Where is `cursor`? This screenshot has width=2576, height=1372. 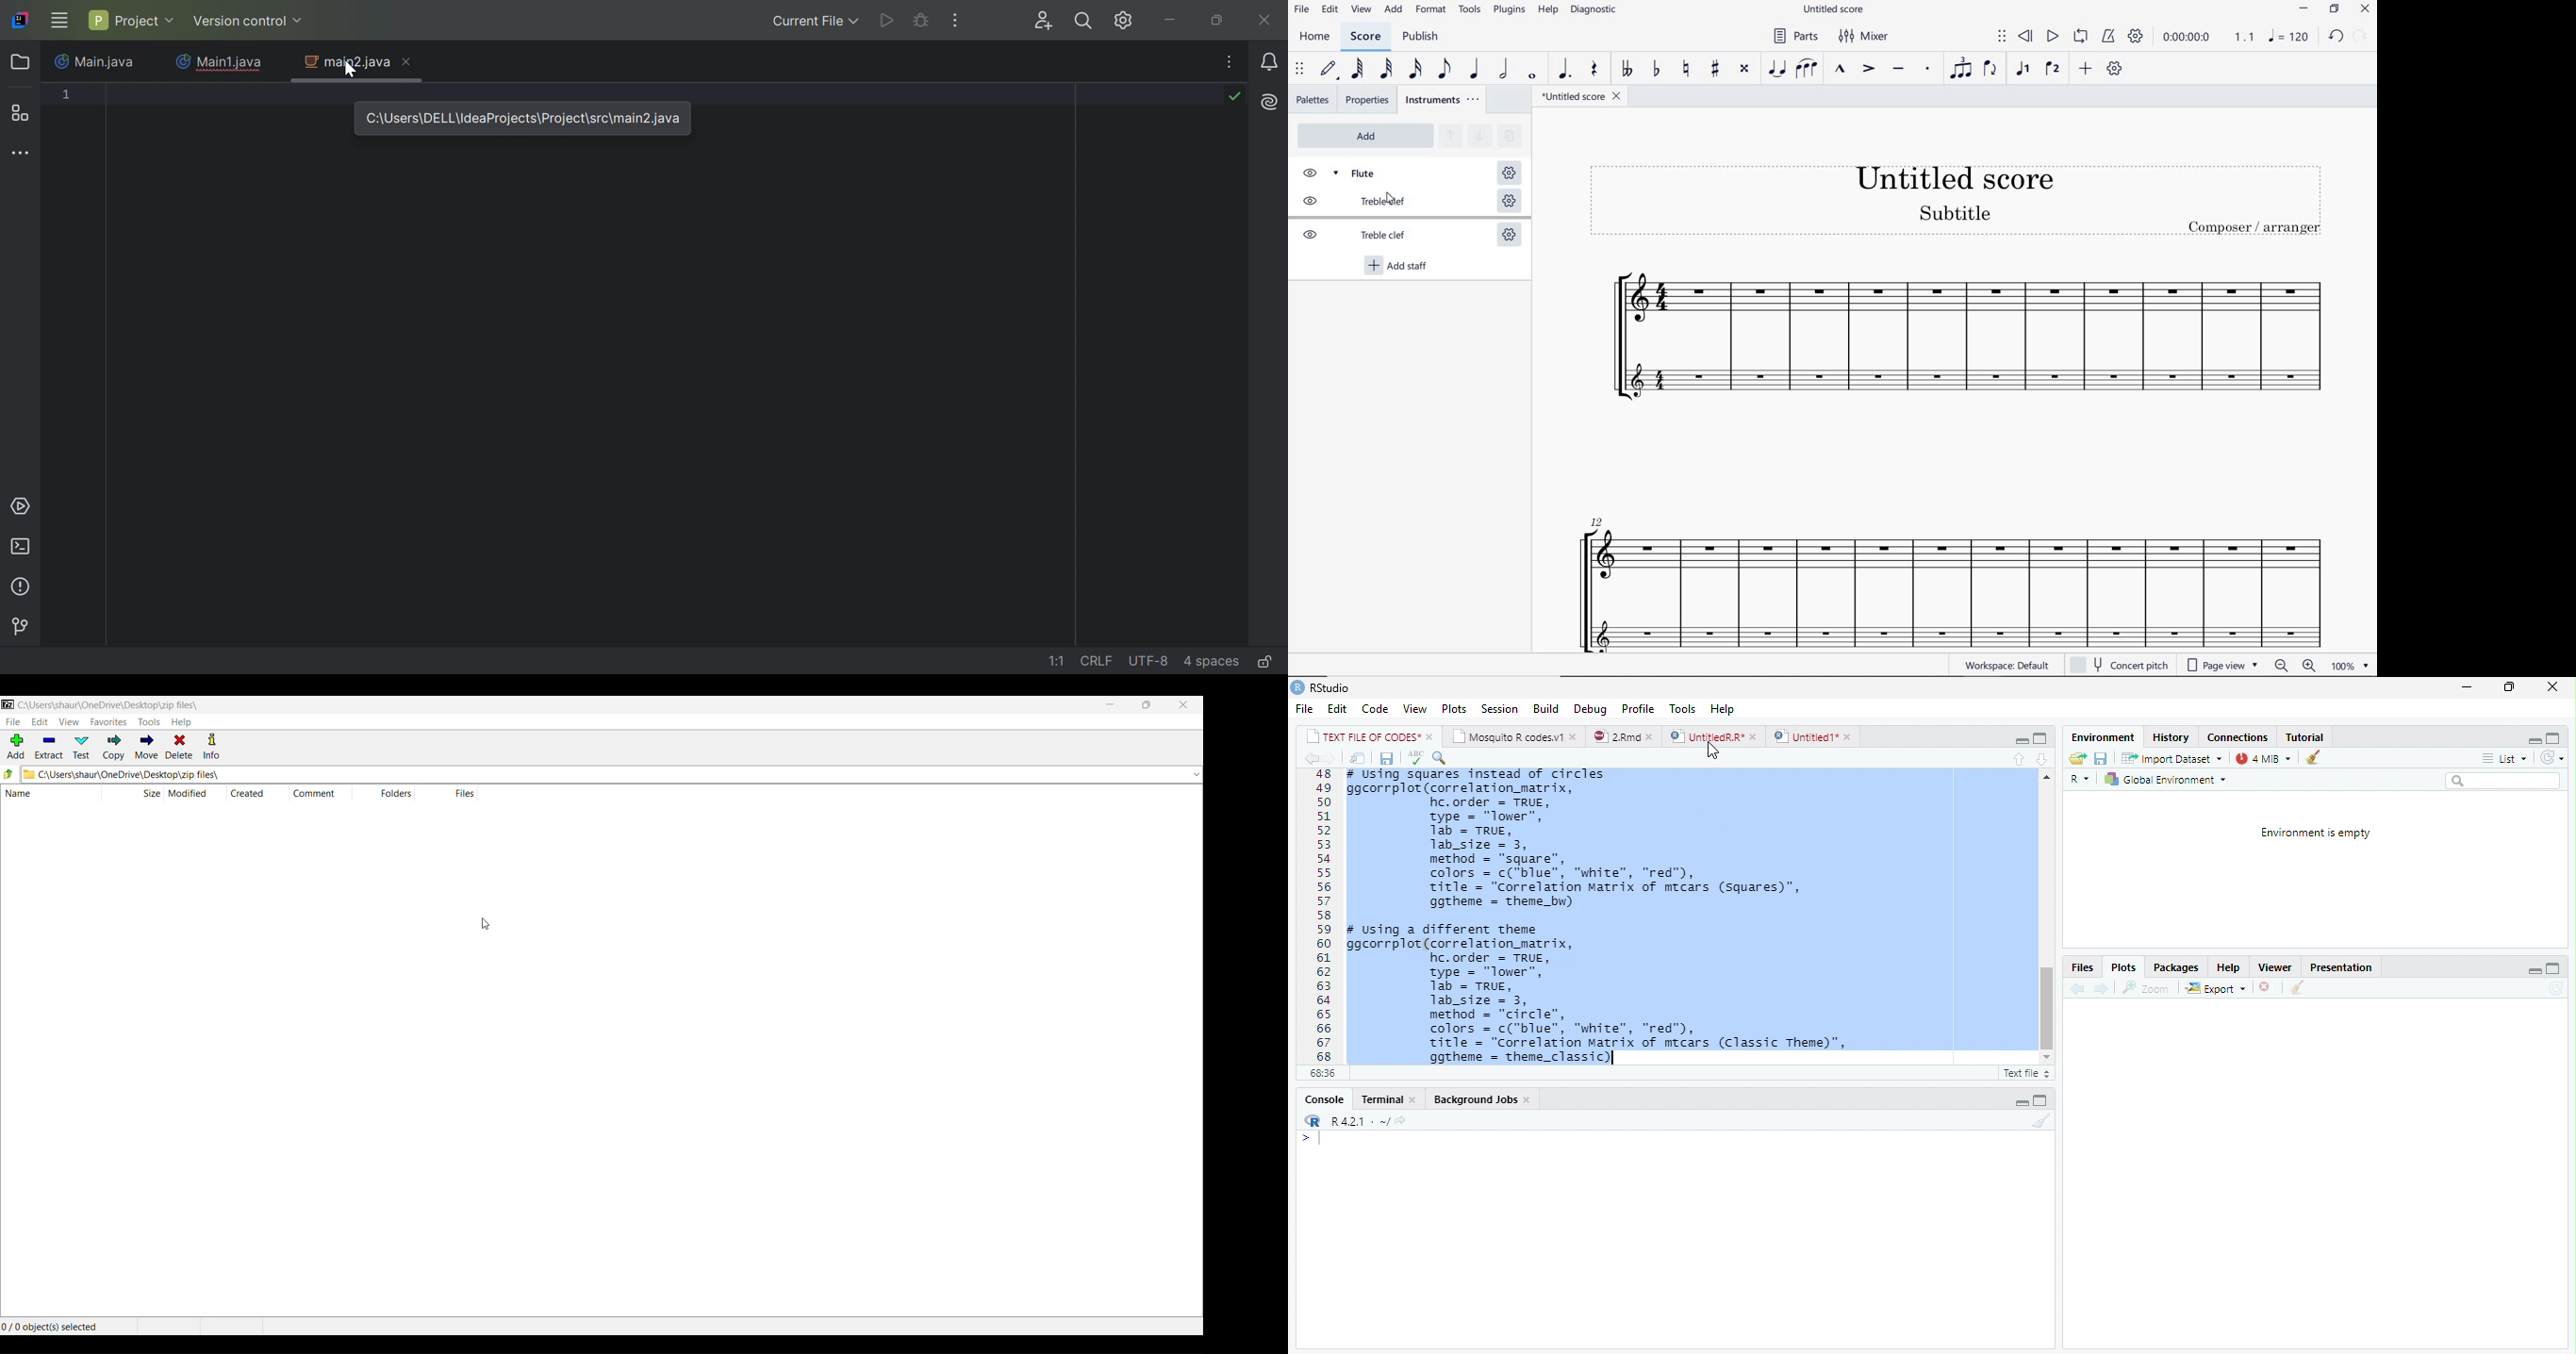 cursor is located at coordinates (1713, 751).